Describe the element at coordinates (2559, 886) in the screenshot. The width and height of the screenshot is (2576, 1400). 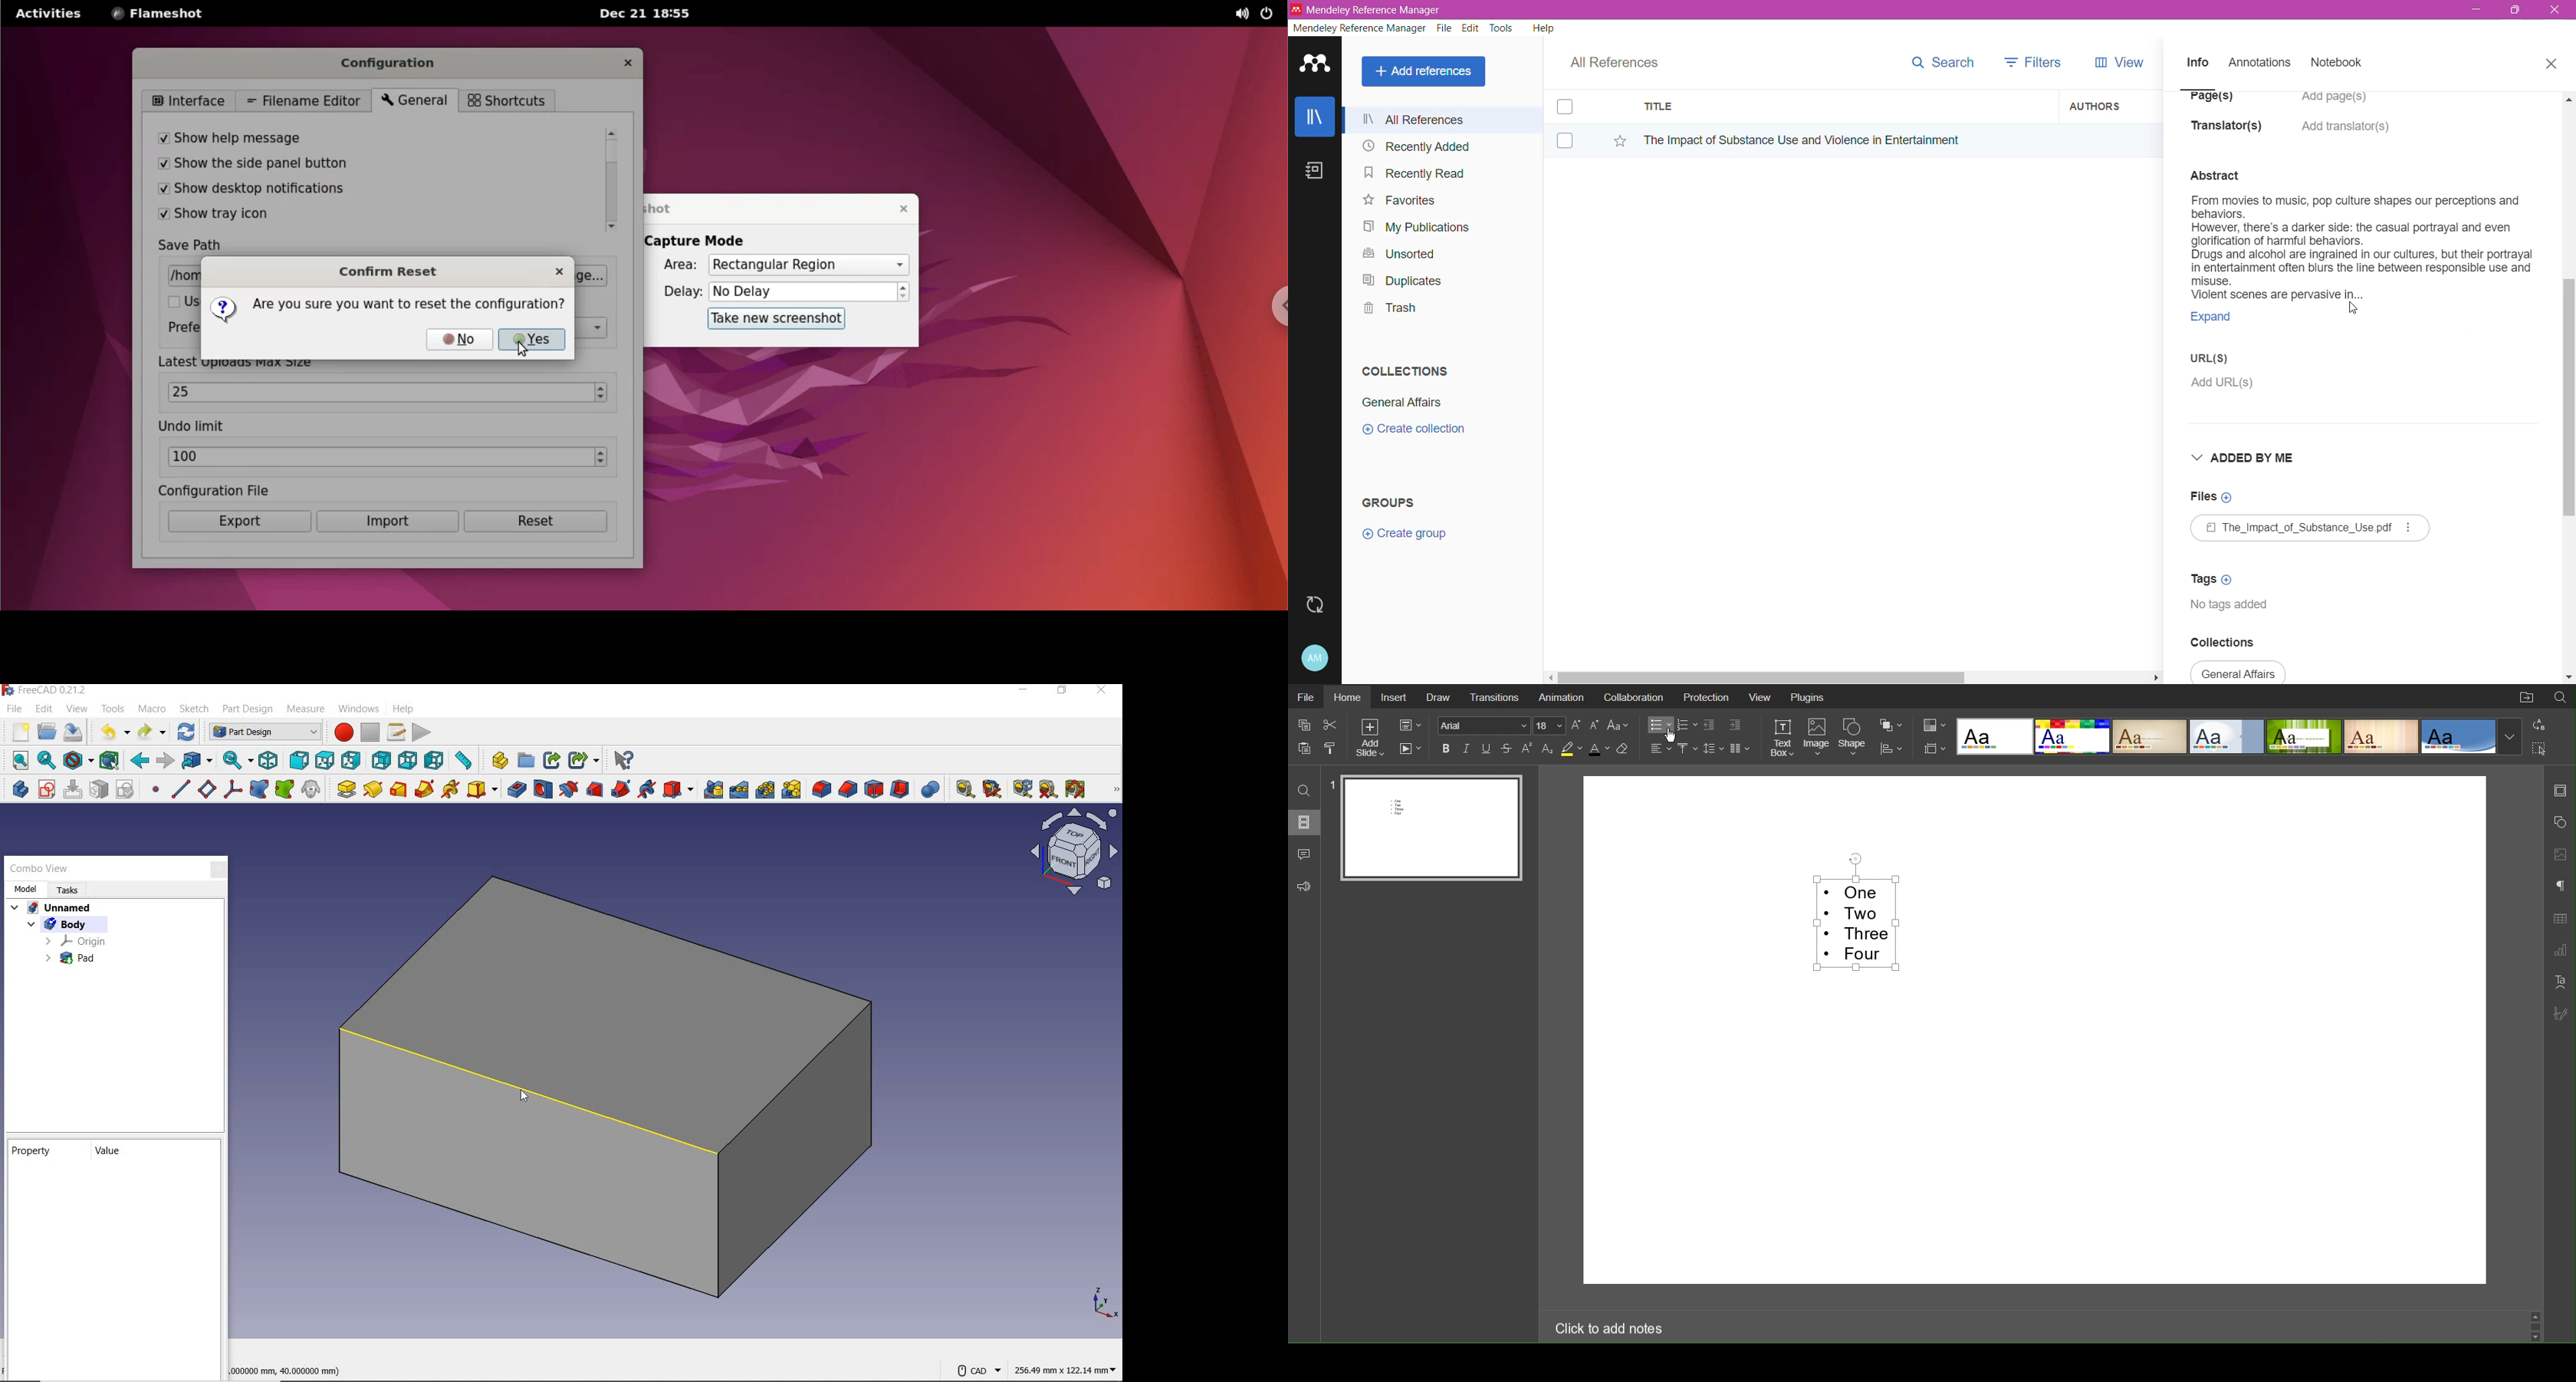
I see `Paragraph Settings` at that location.